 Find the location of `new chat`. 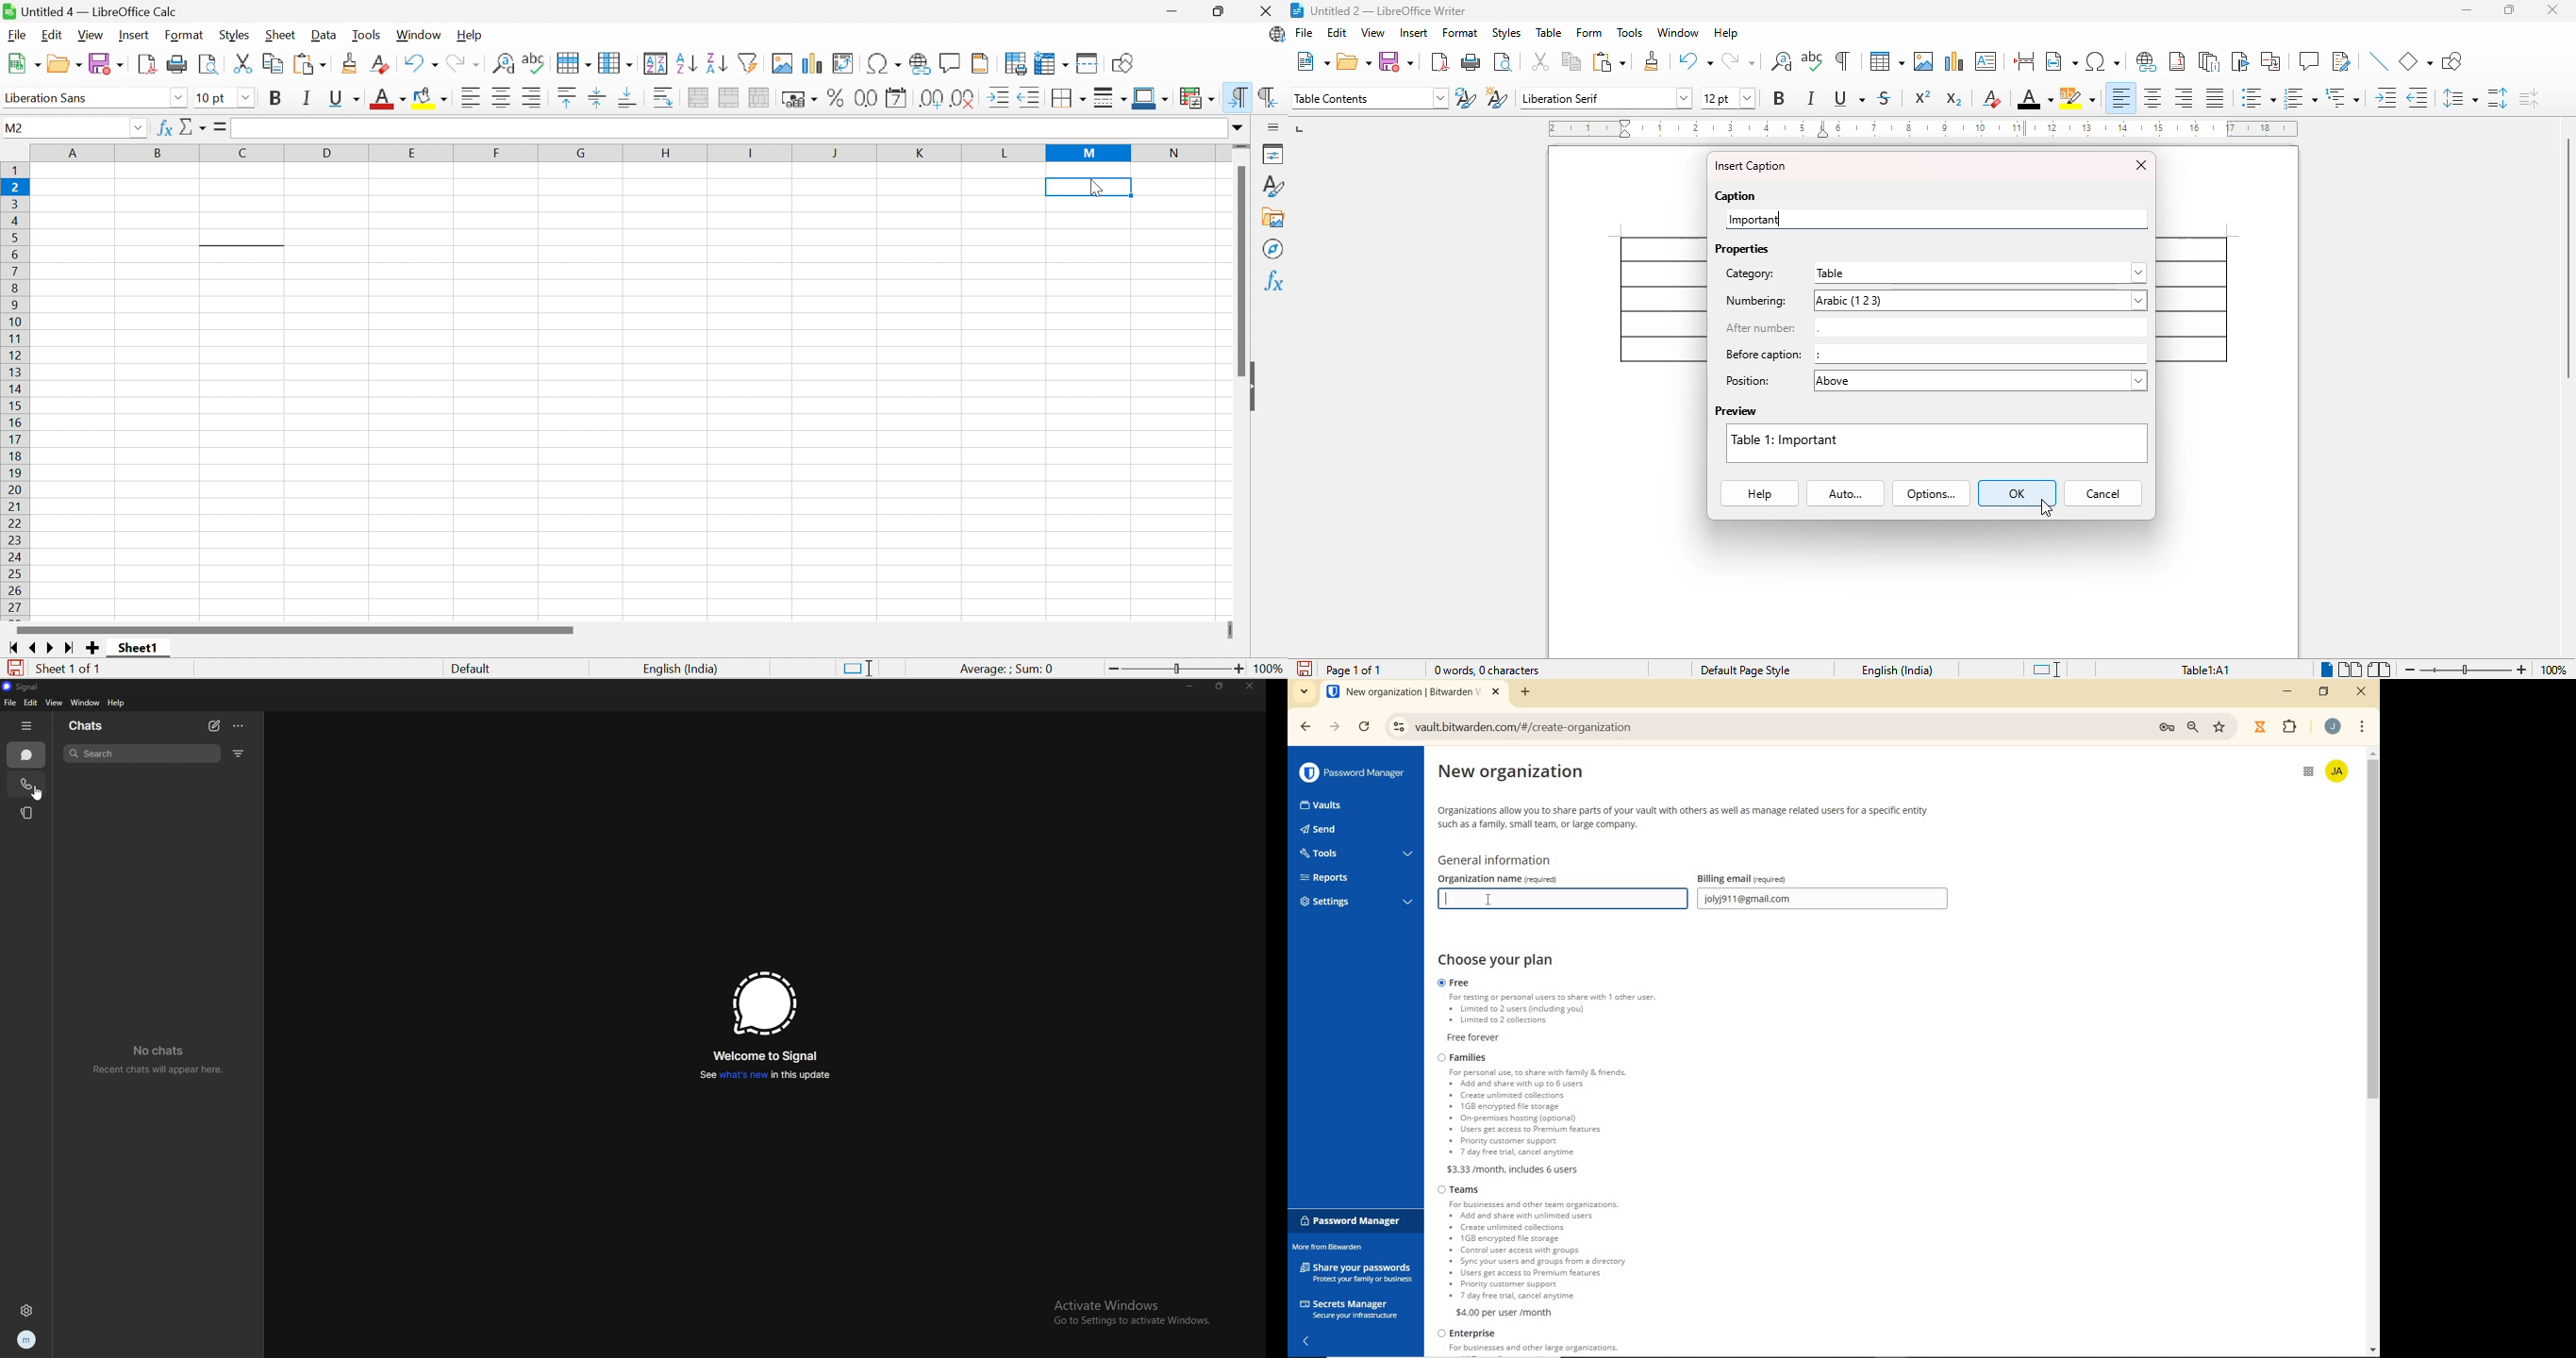

new chat is located at coordinates (214, 726).